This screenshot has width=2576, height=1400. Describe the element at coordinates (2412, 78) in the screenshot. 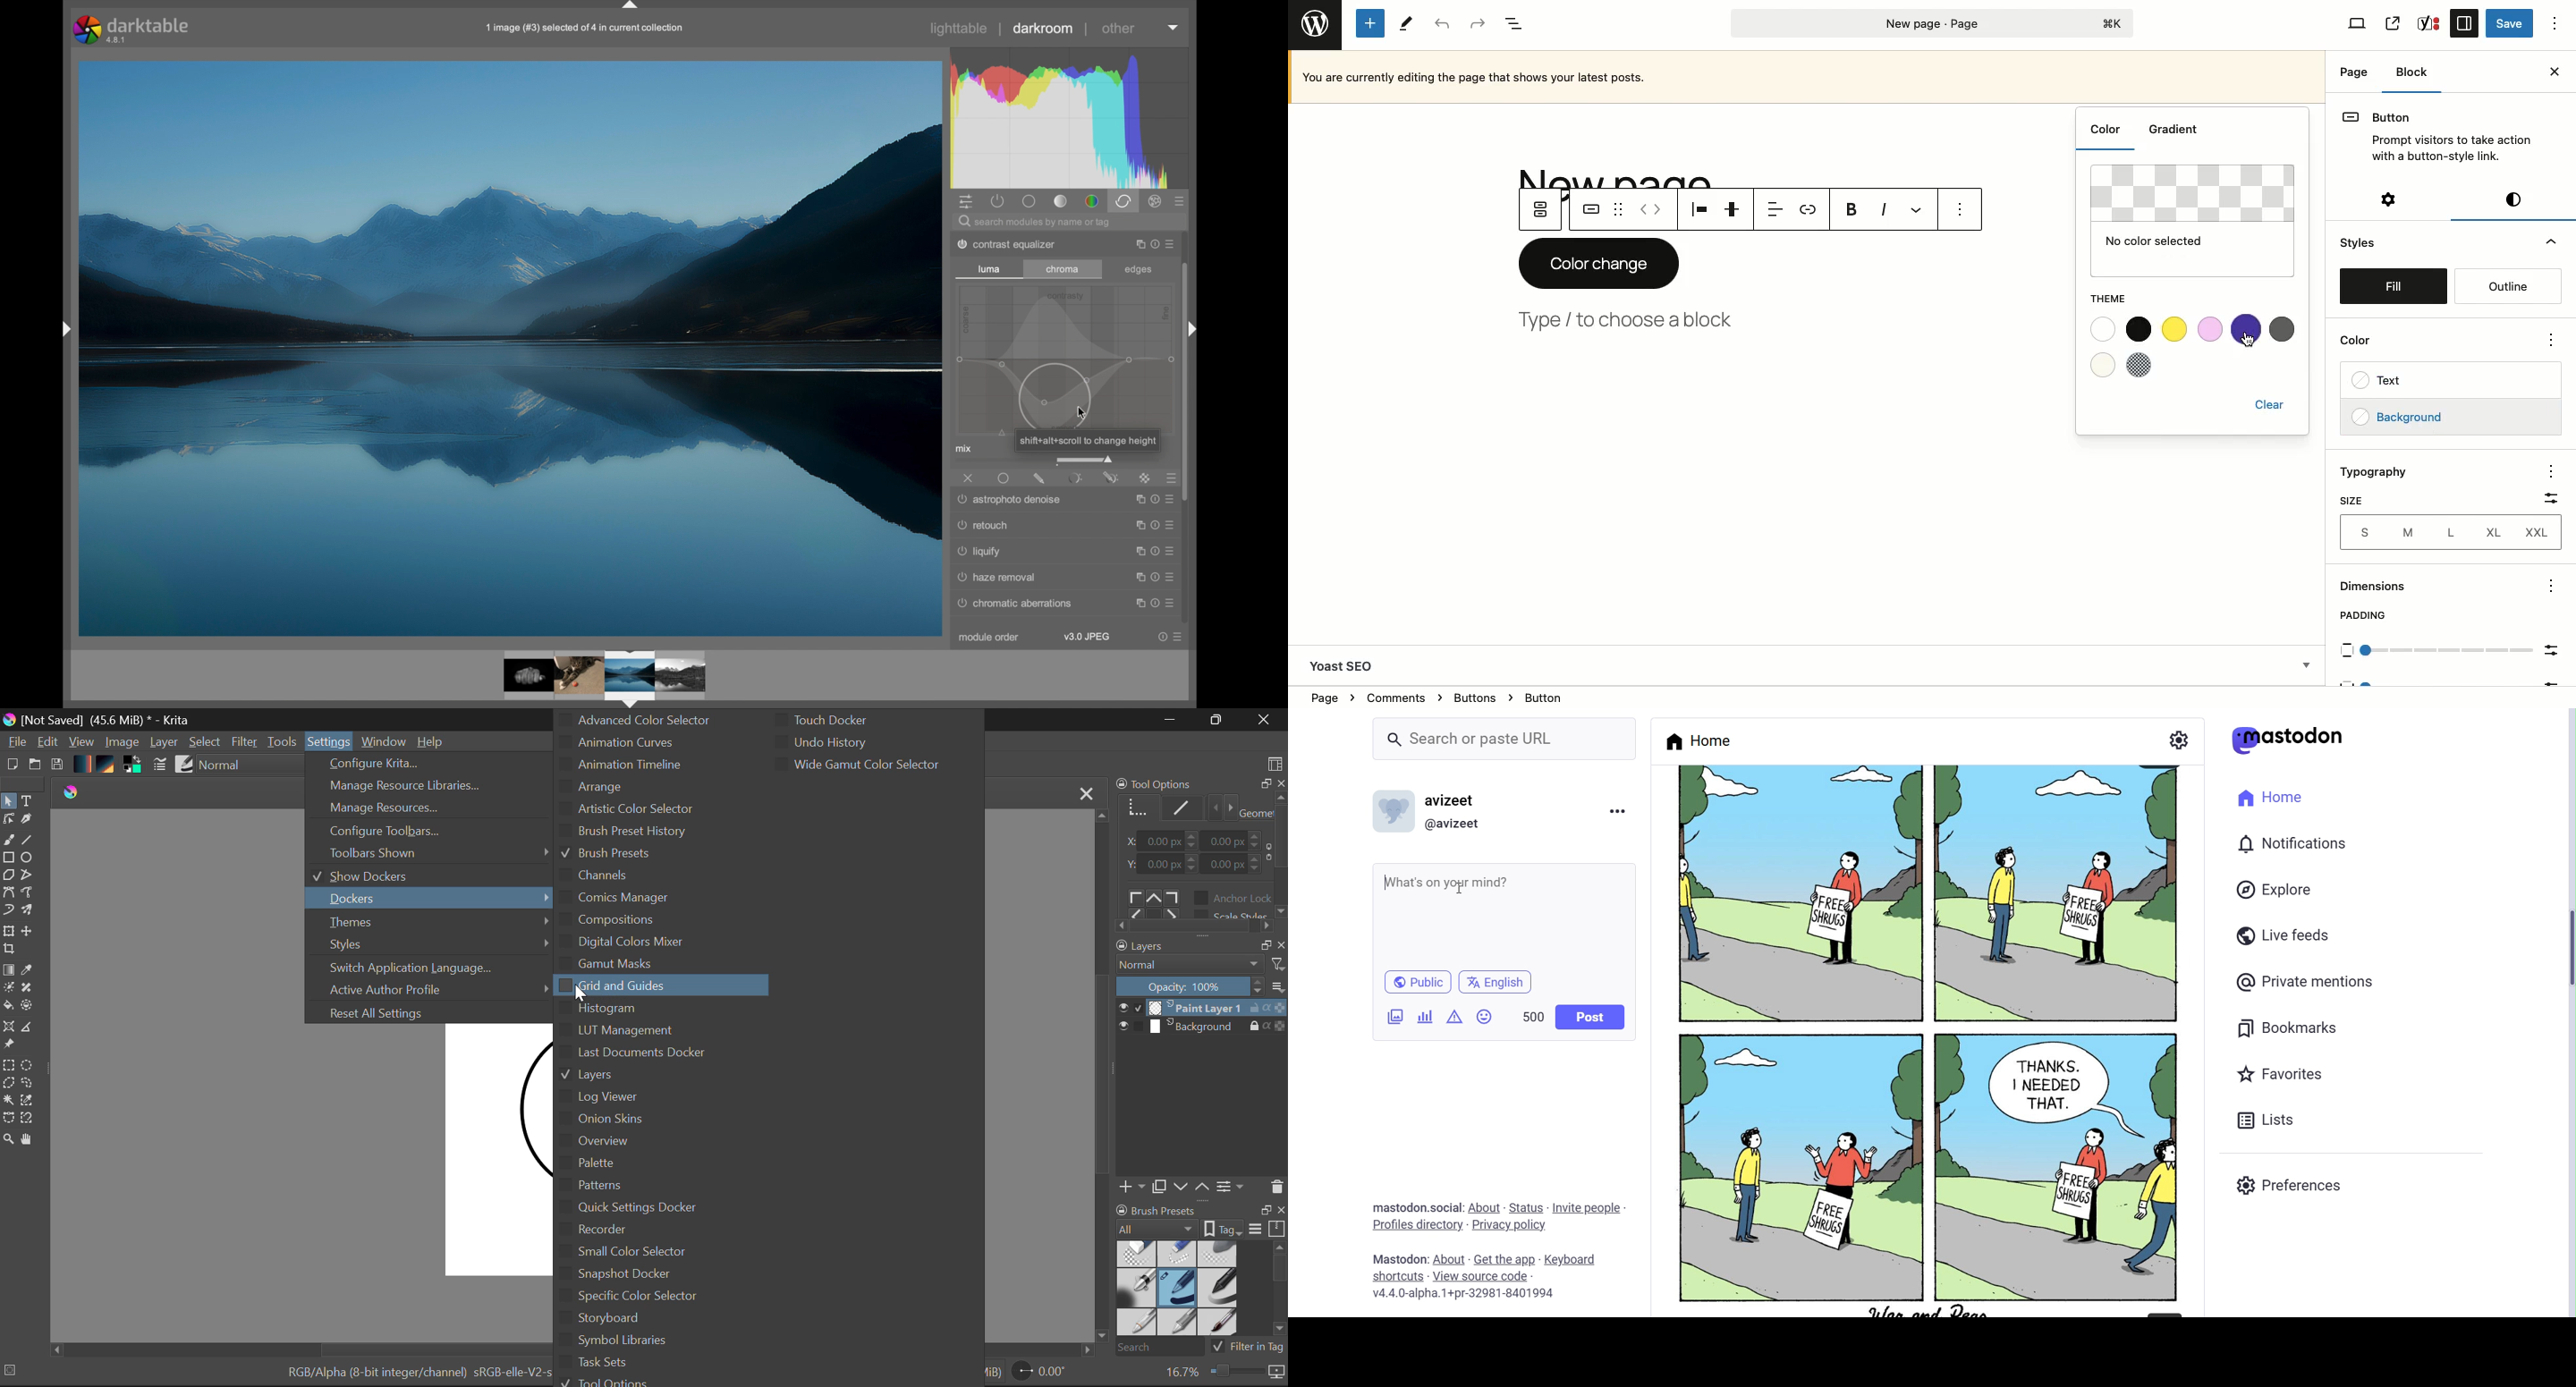

I see `Block` at that location.